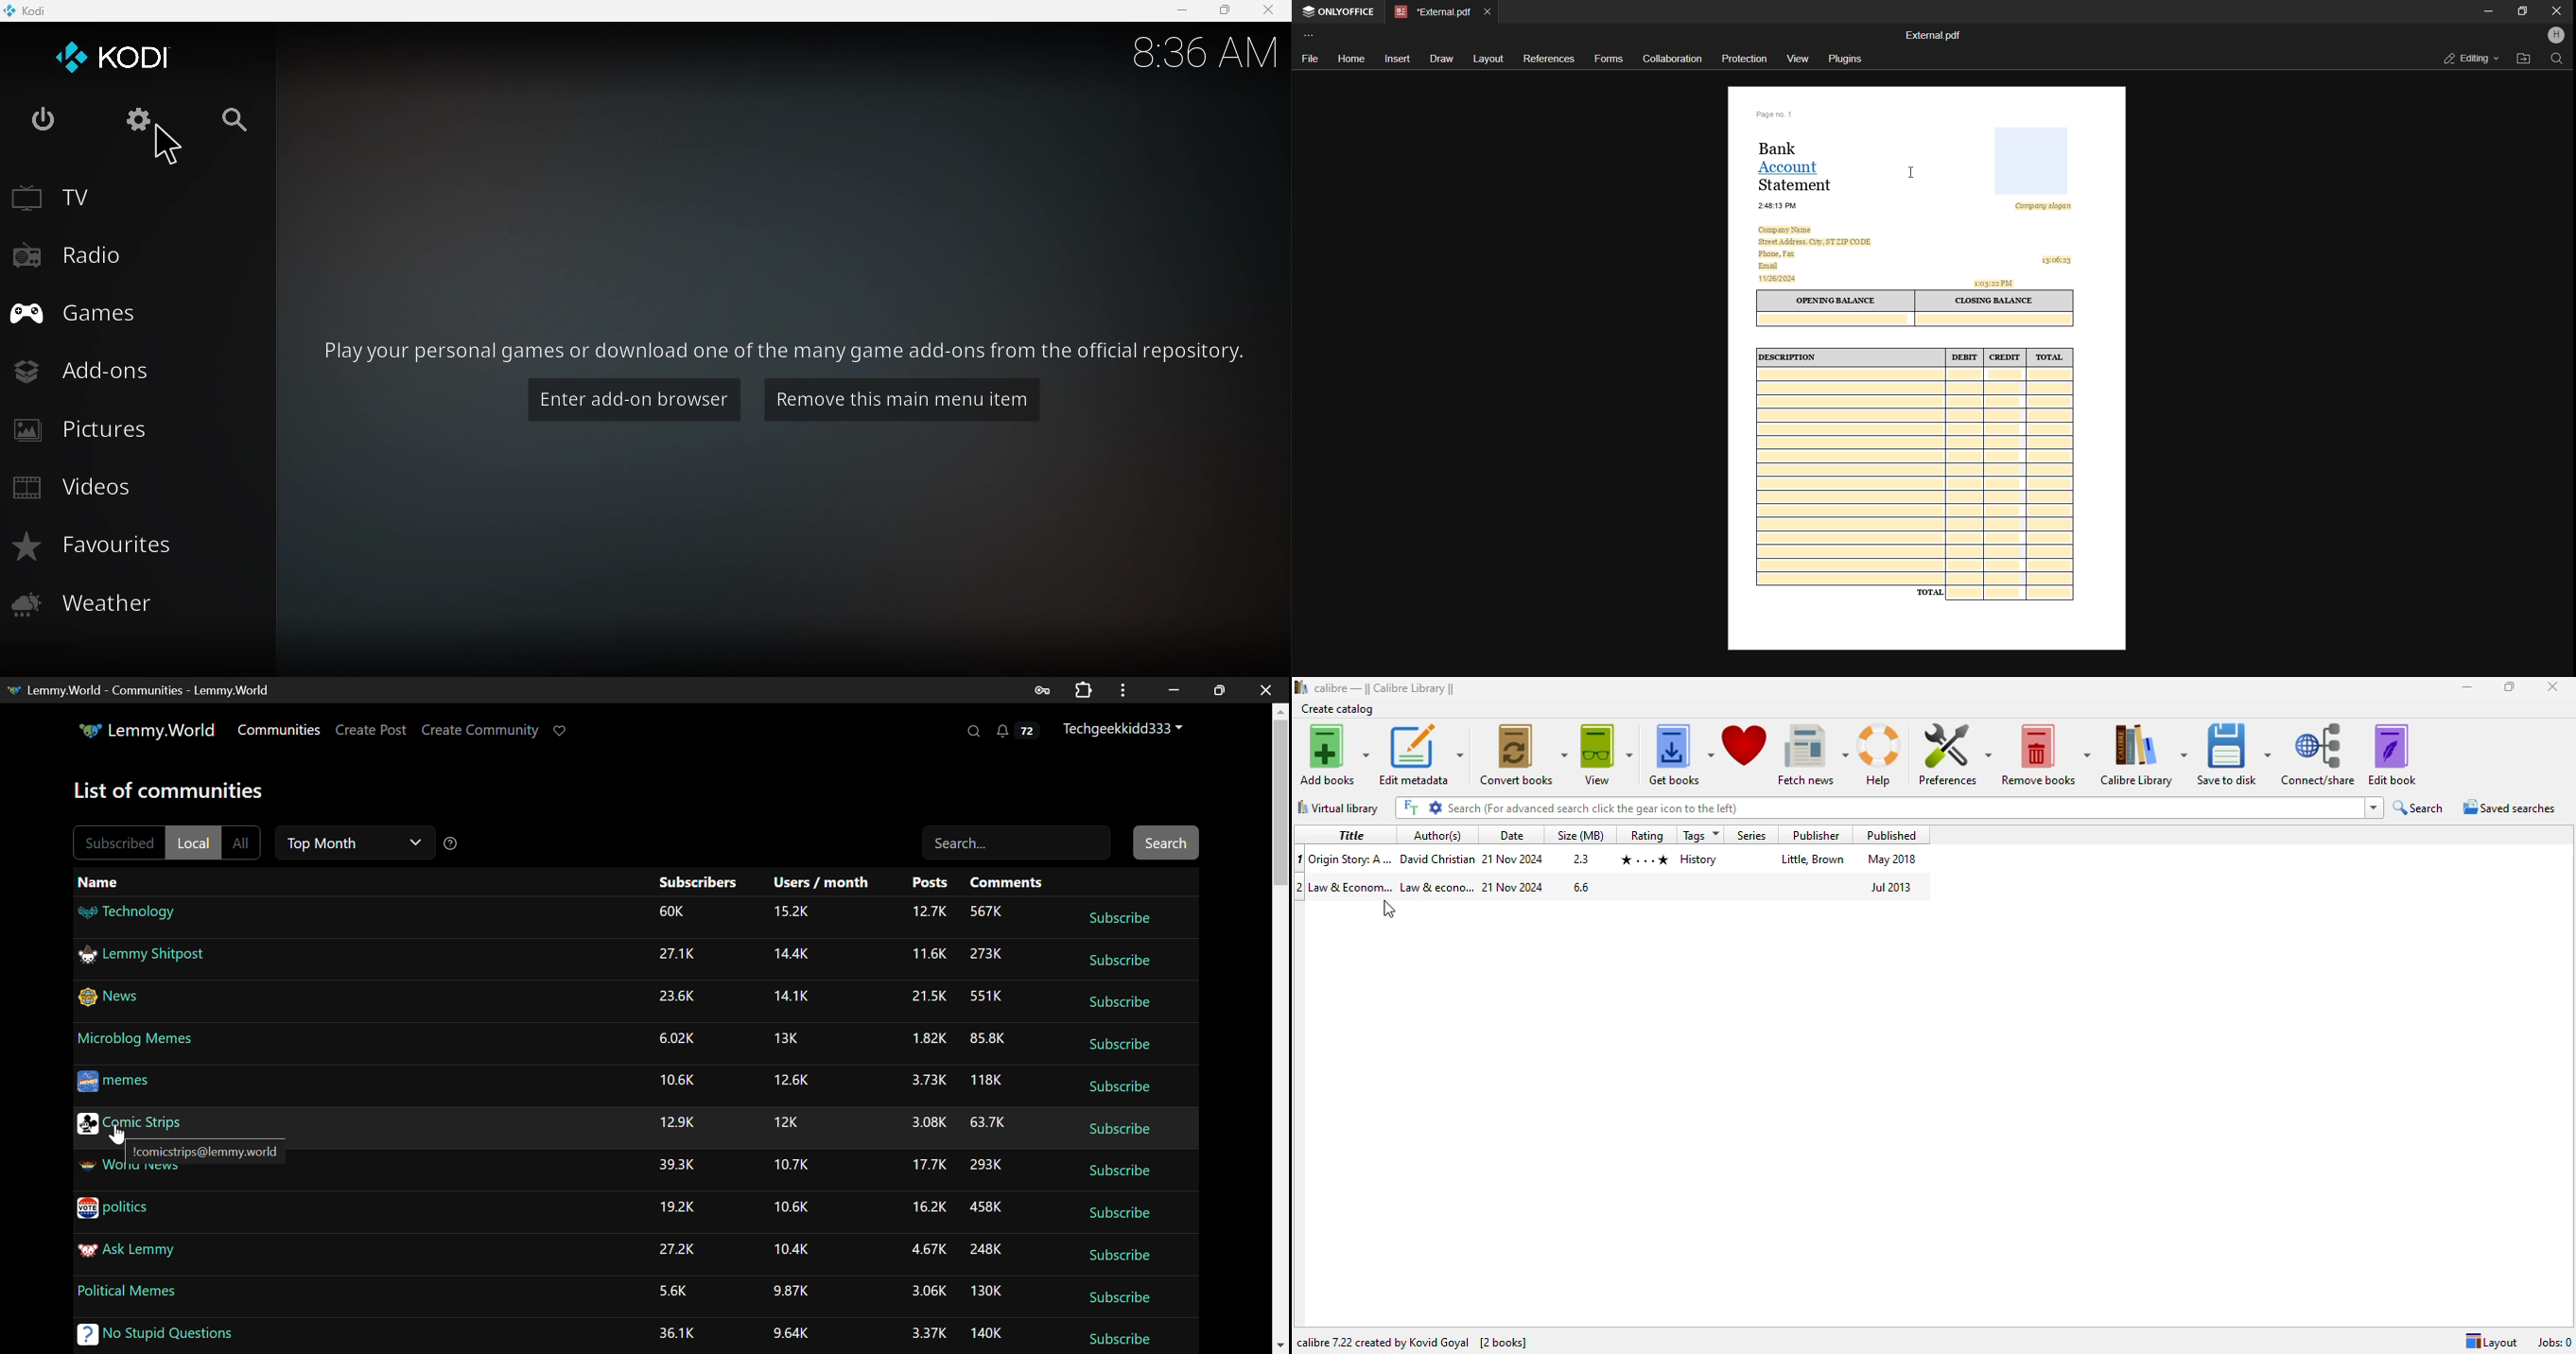 The image size is (2576, 1372). I want to click on Subscribe, so click(1123, 1297).